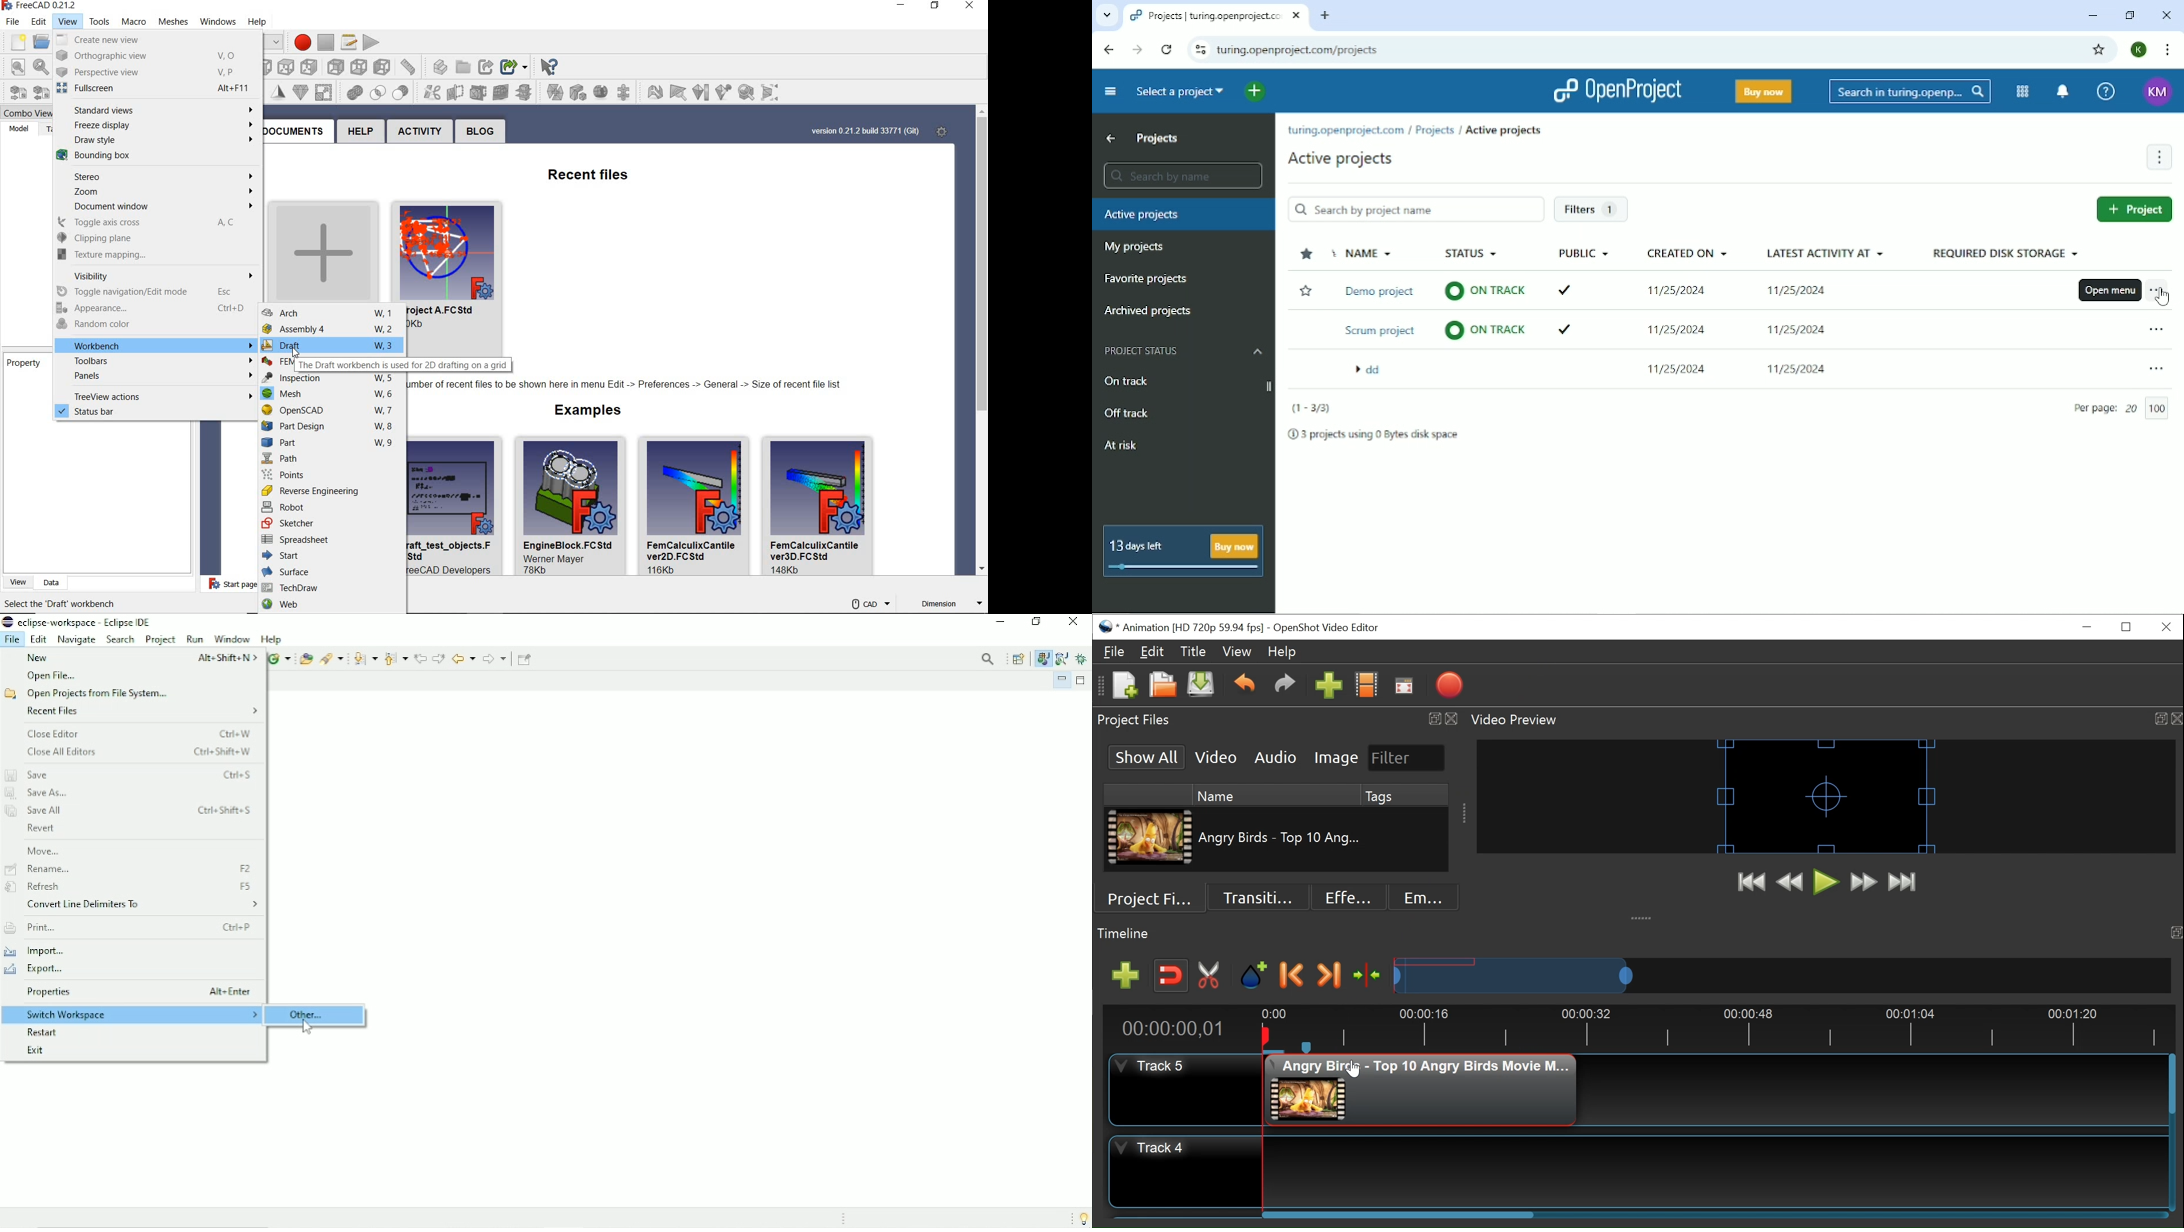 The height and width of the screenshot is (1232, 2184). Describe the element at coordinates (1424, 897) in the screenshot. I see `Emoji` at that location.